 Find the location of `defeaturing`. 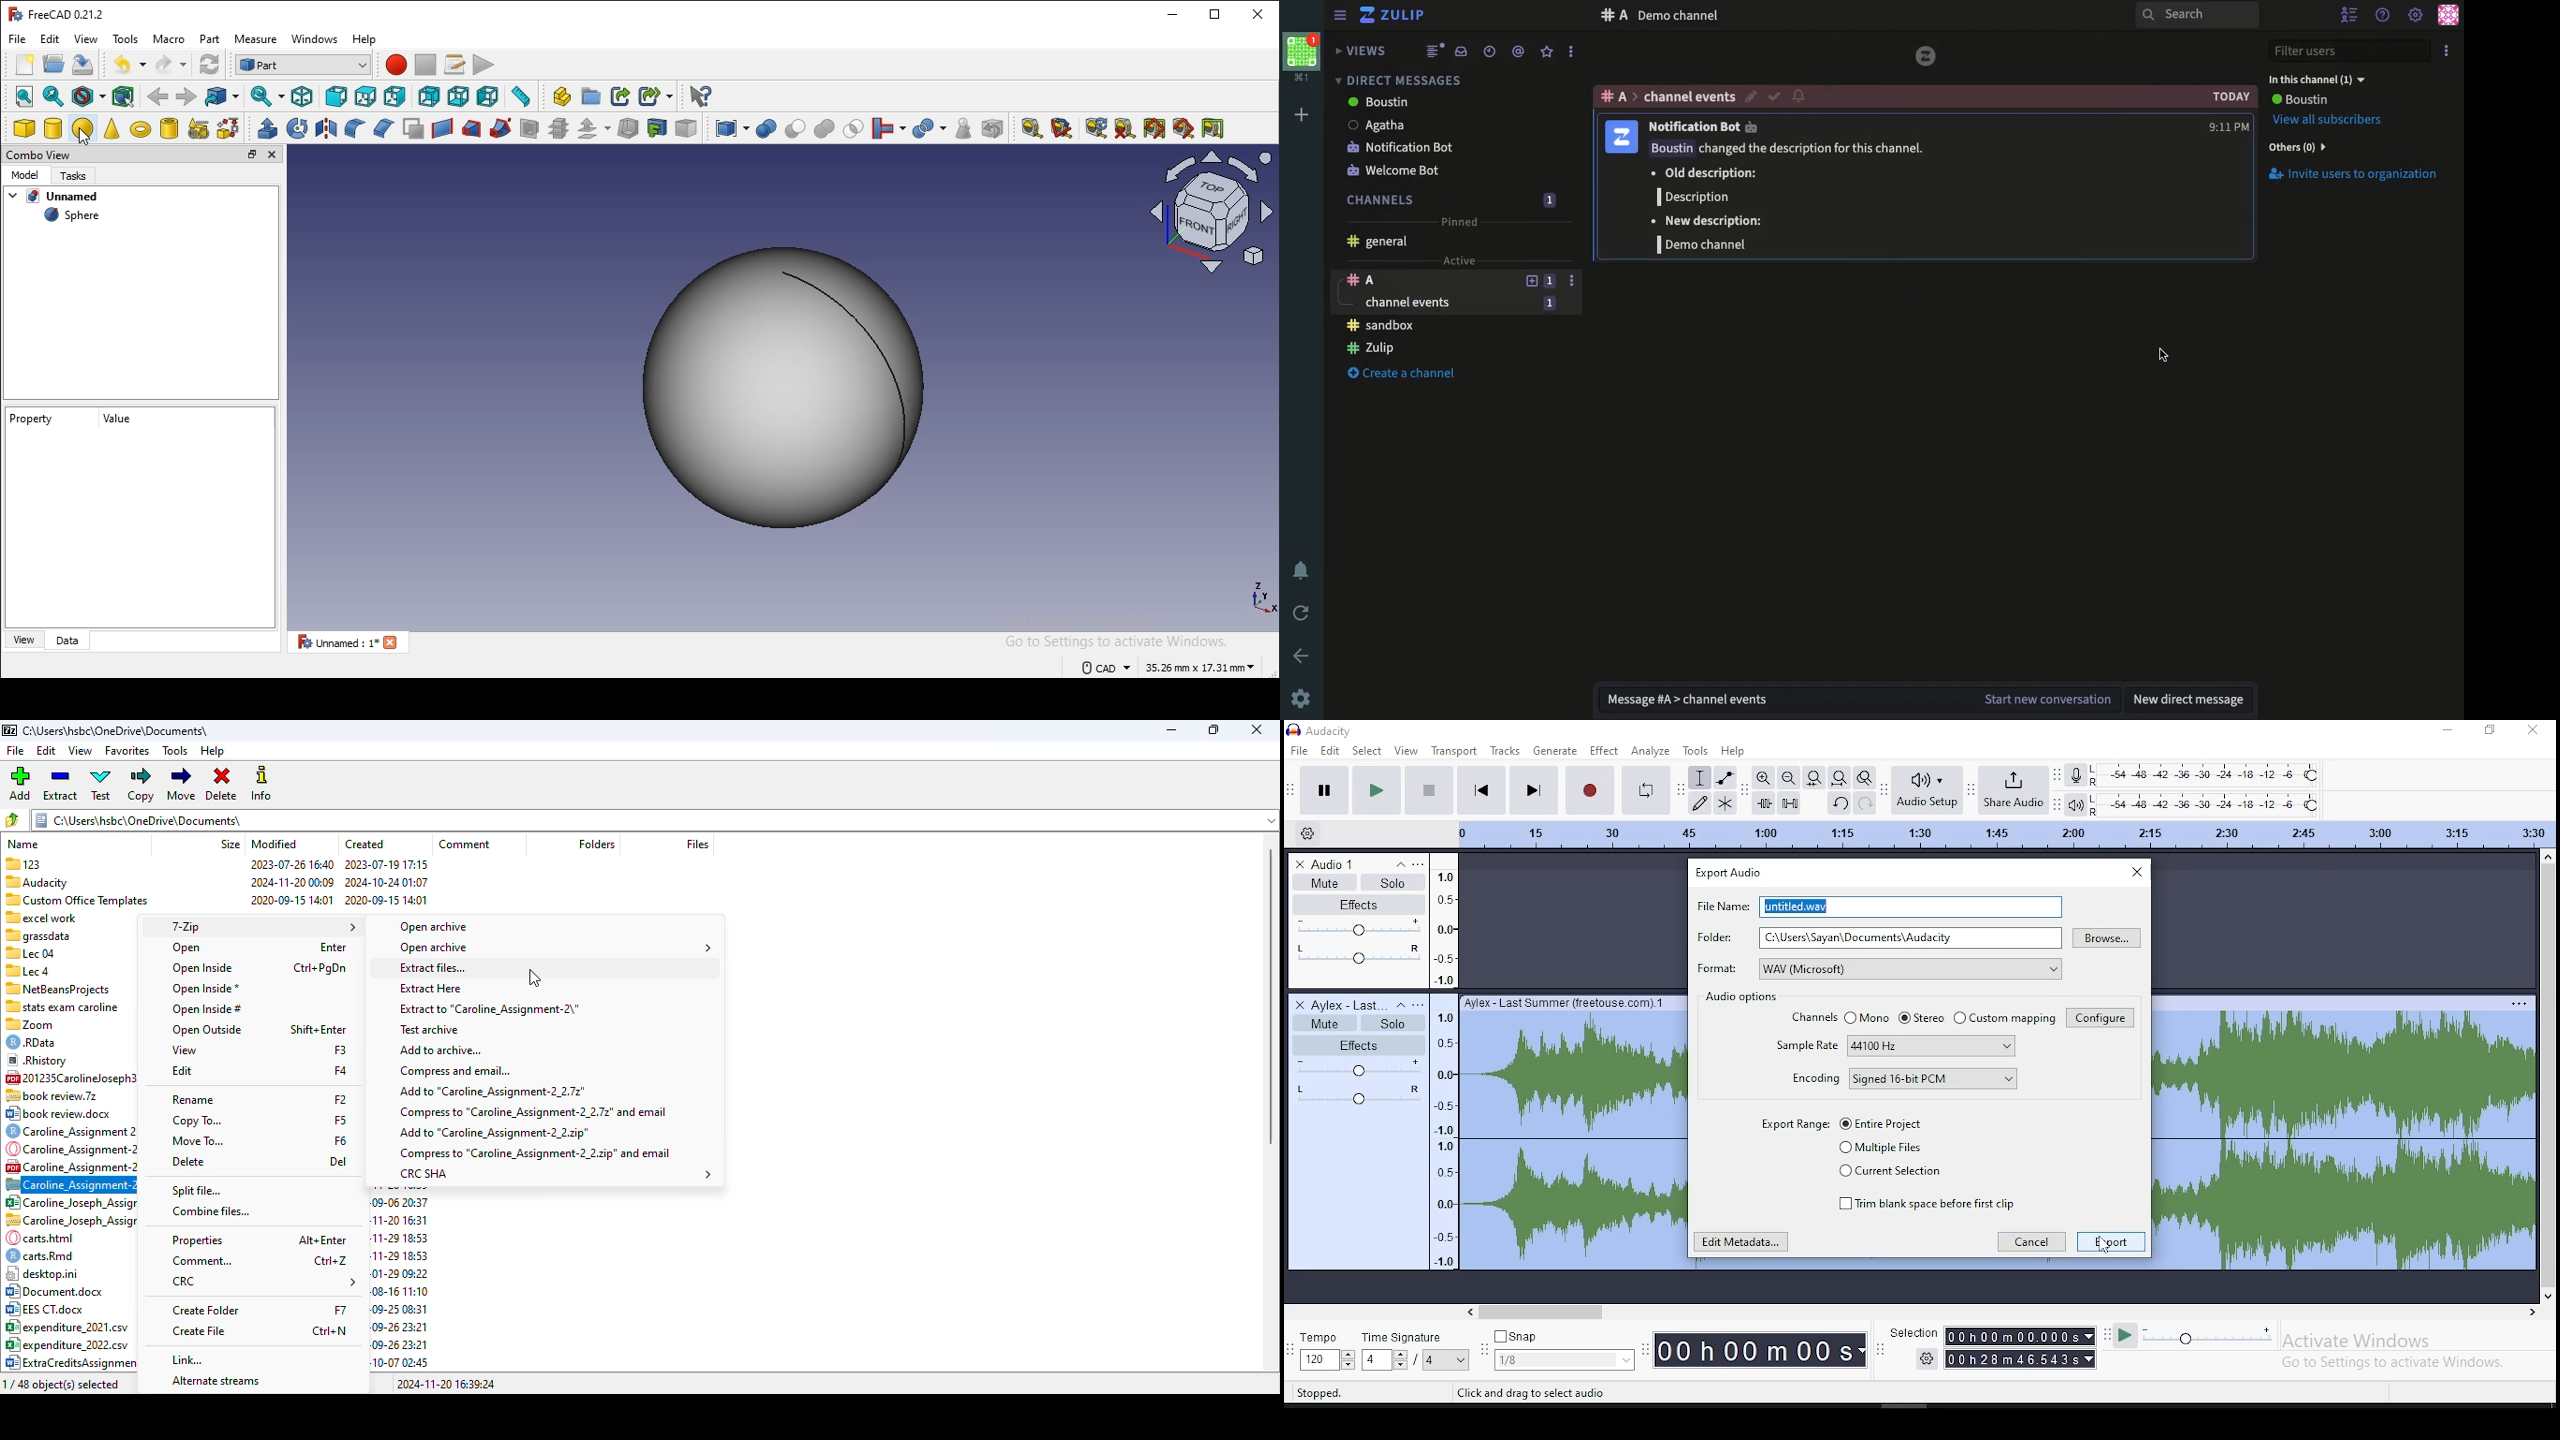

defeaturing is located at coordinates (991, 128).